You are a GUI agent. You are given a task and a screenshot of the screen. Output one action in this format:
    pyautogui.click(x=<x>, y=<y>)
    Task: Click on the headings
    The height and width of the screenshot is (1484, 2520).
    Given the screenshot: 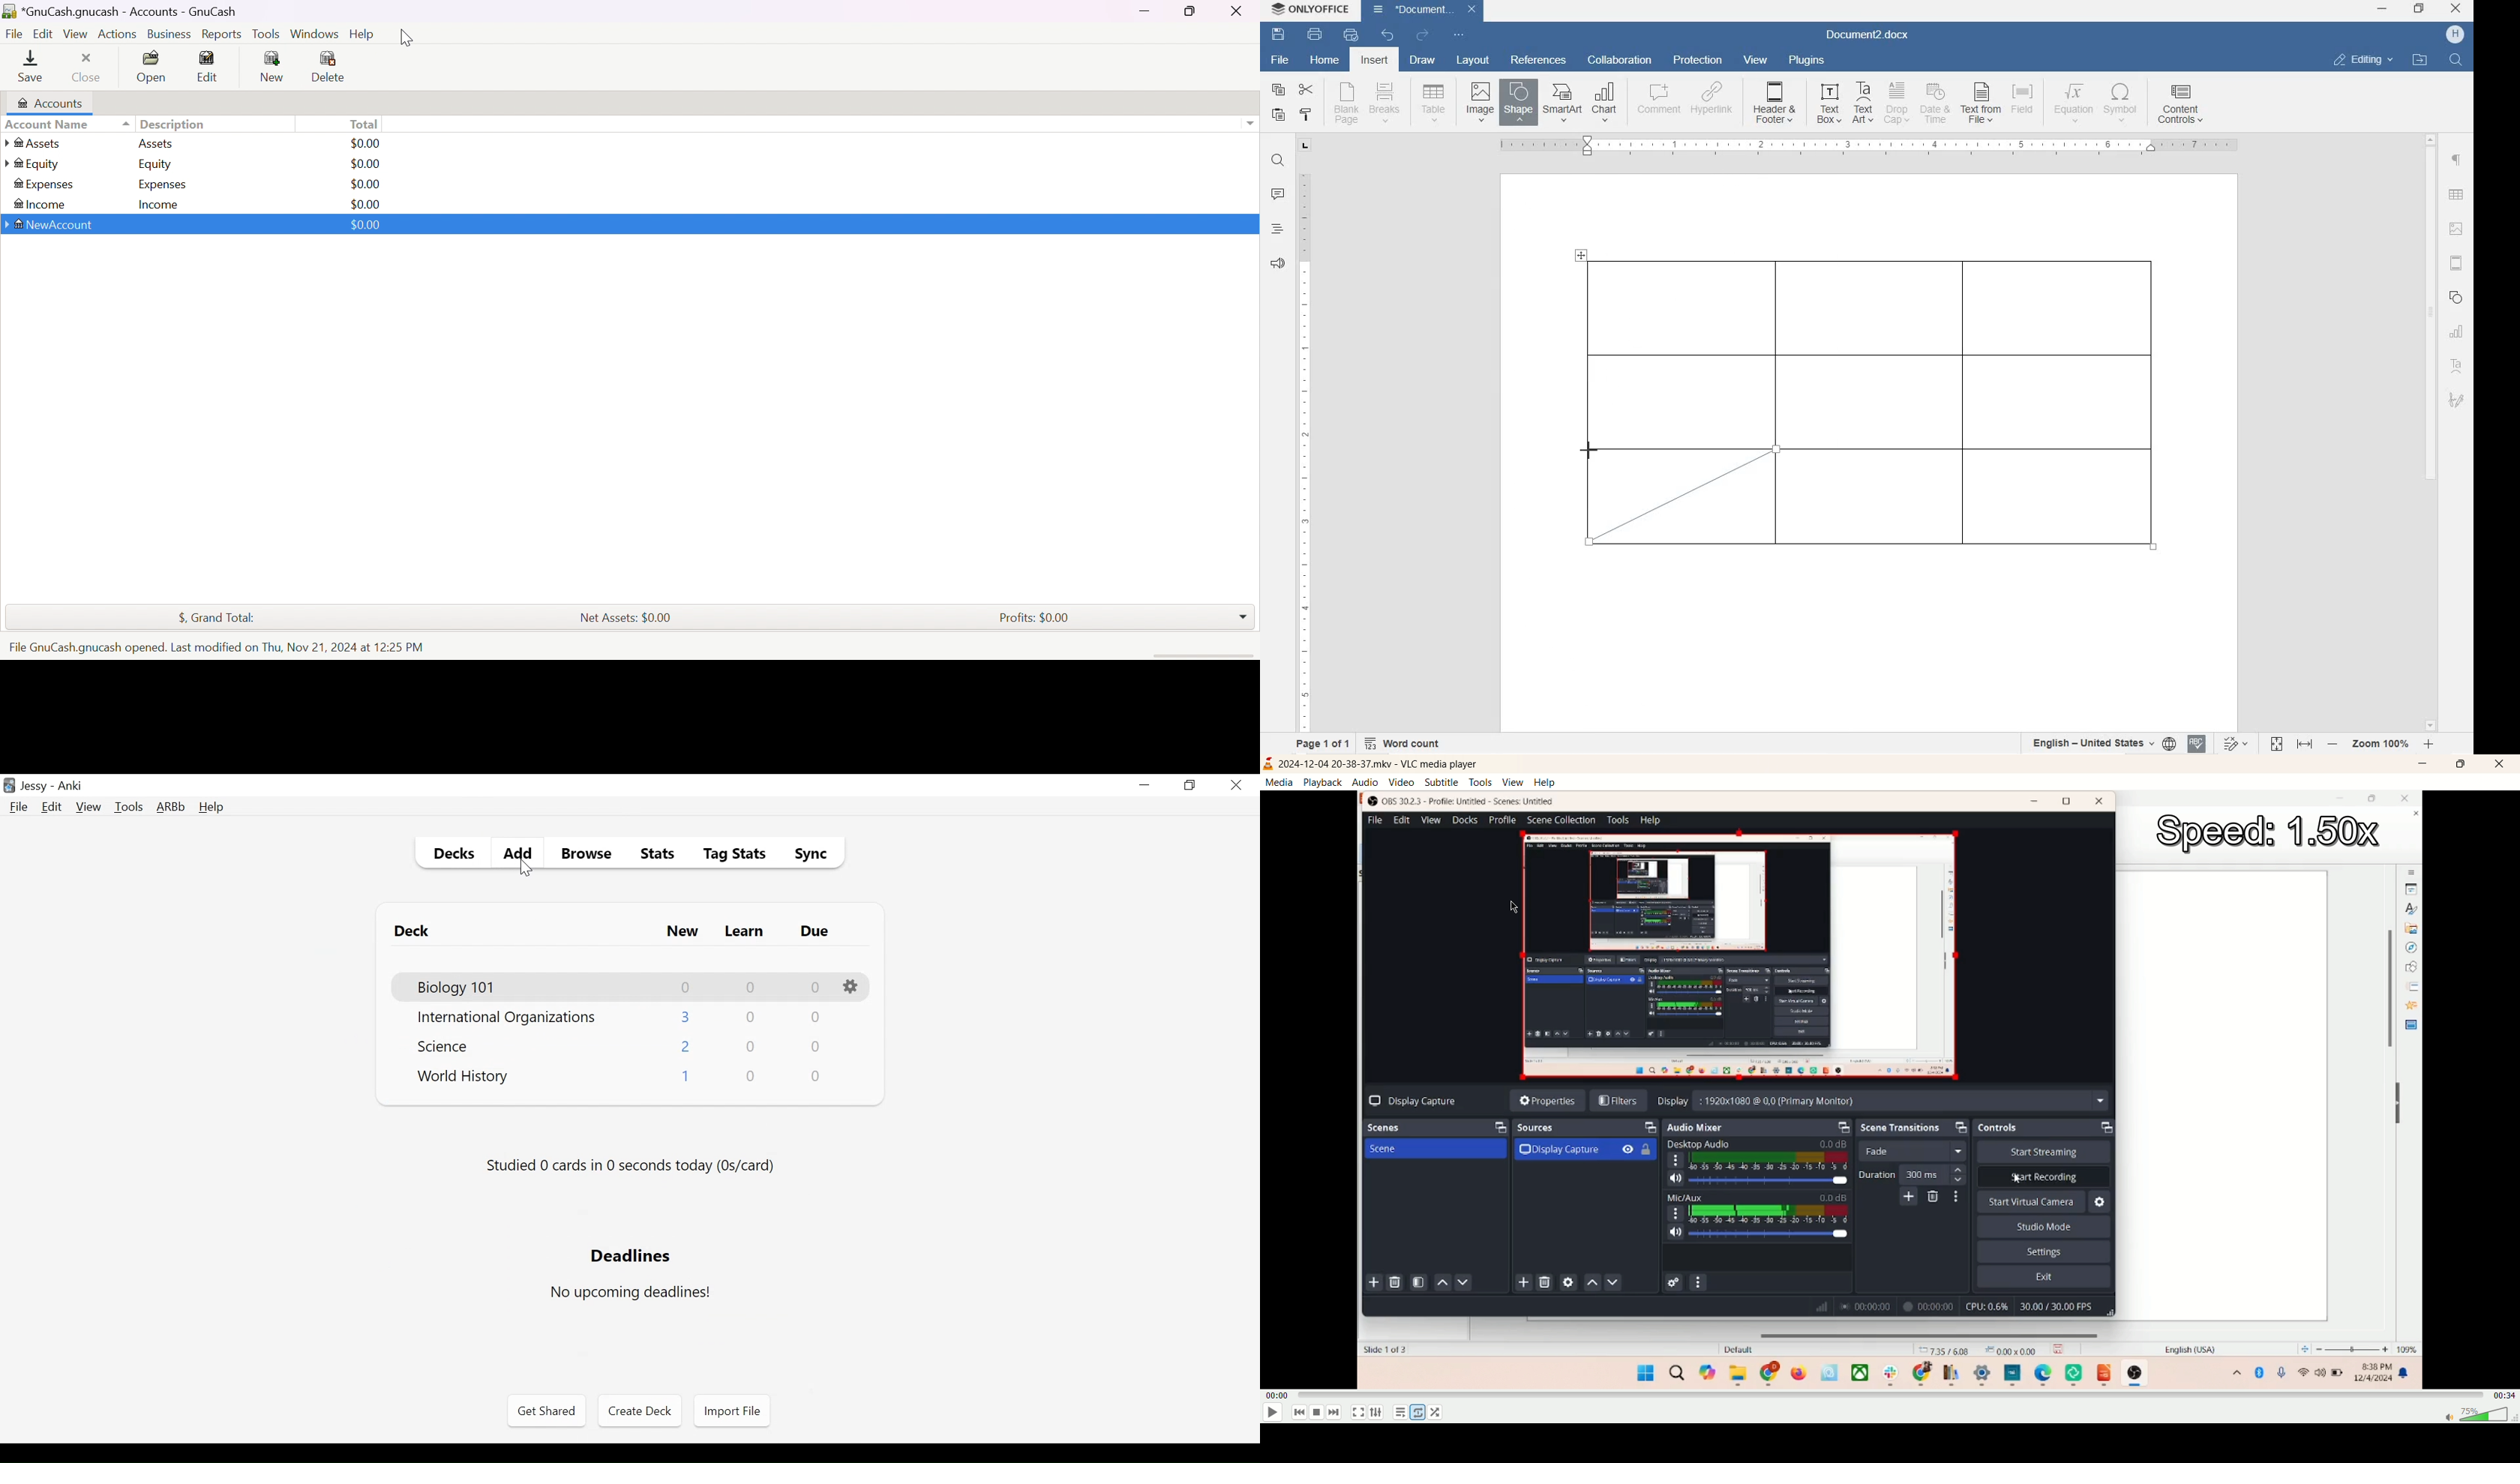 What is the action you would take?
    pyautogui.click(x=1277, y=229)
    